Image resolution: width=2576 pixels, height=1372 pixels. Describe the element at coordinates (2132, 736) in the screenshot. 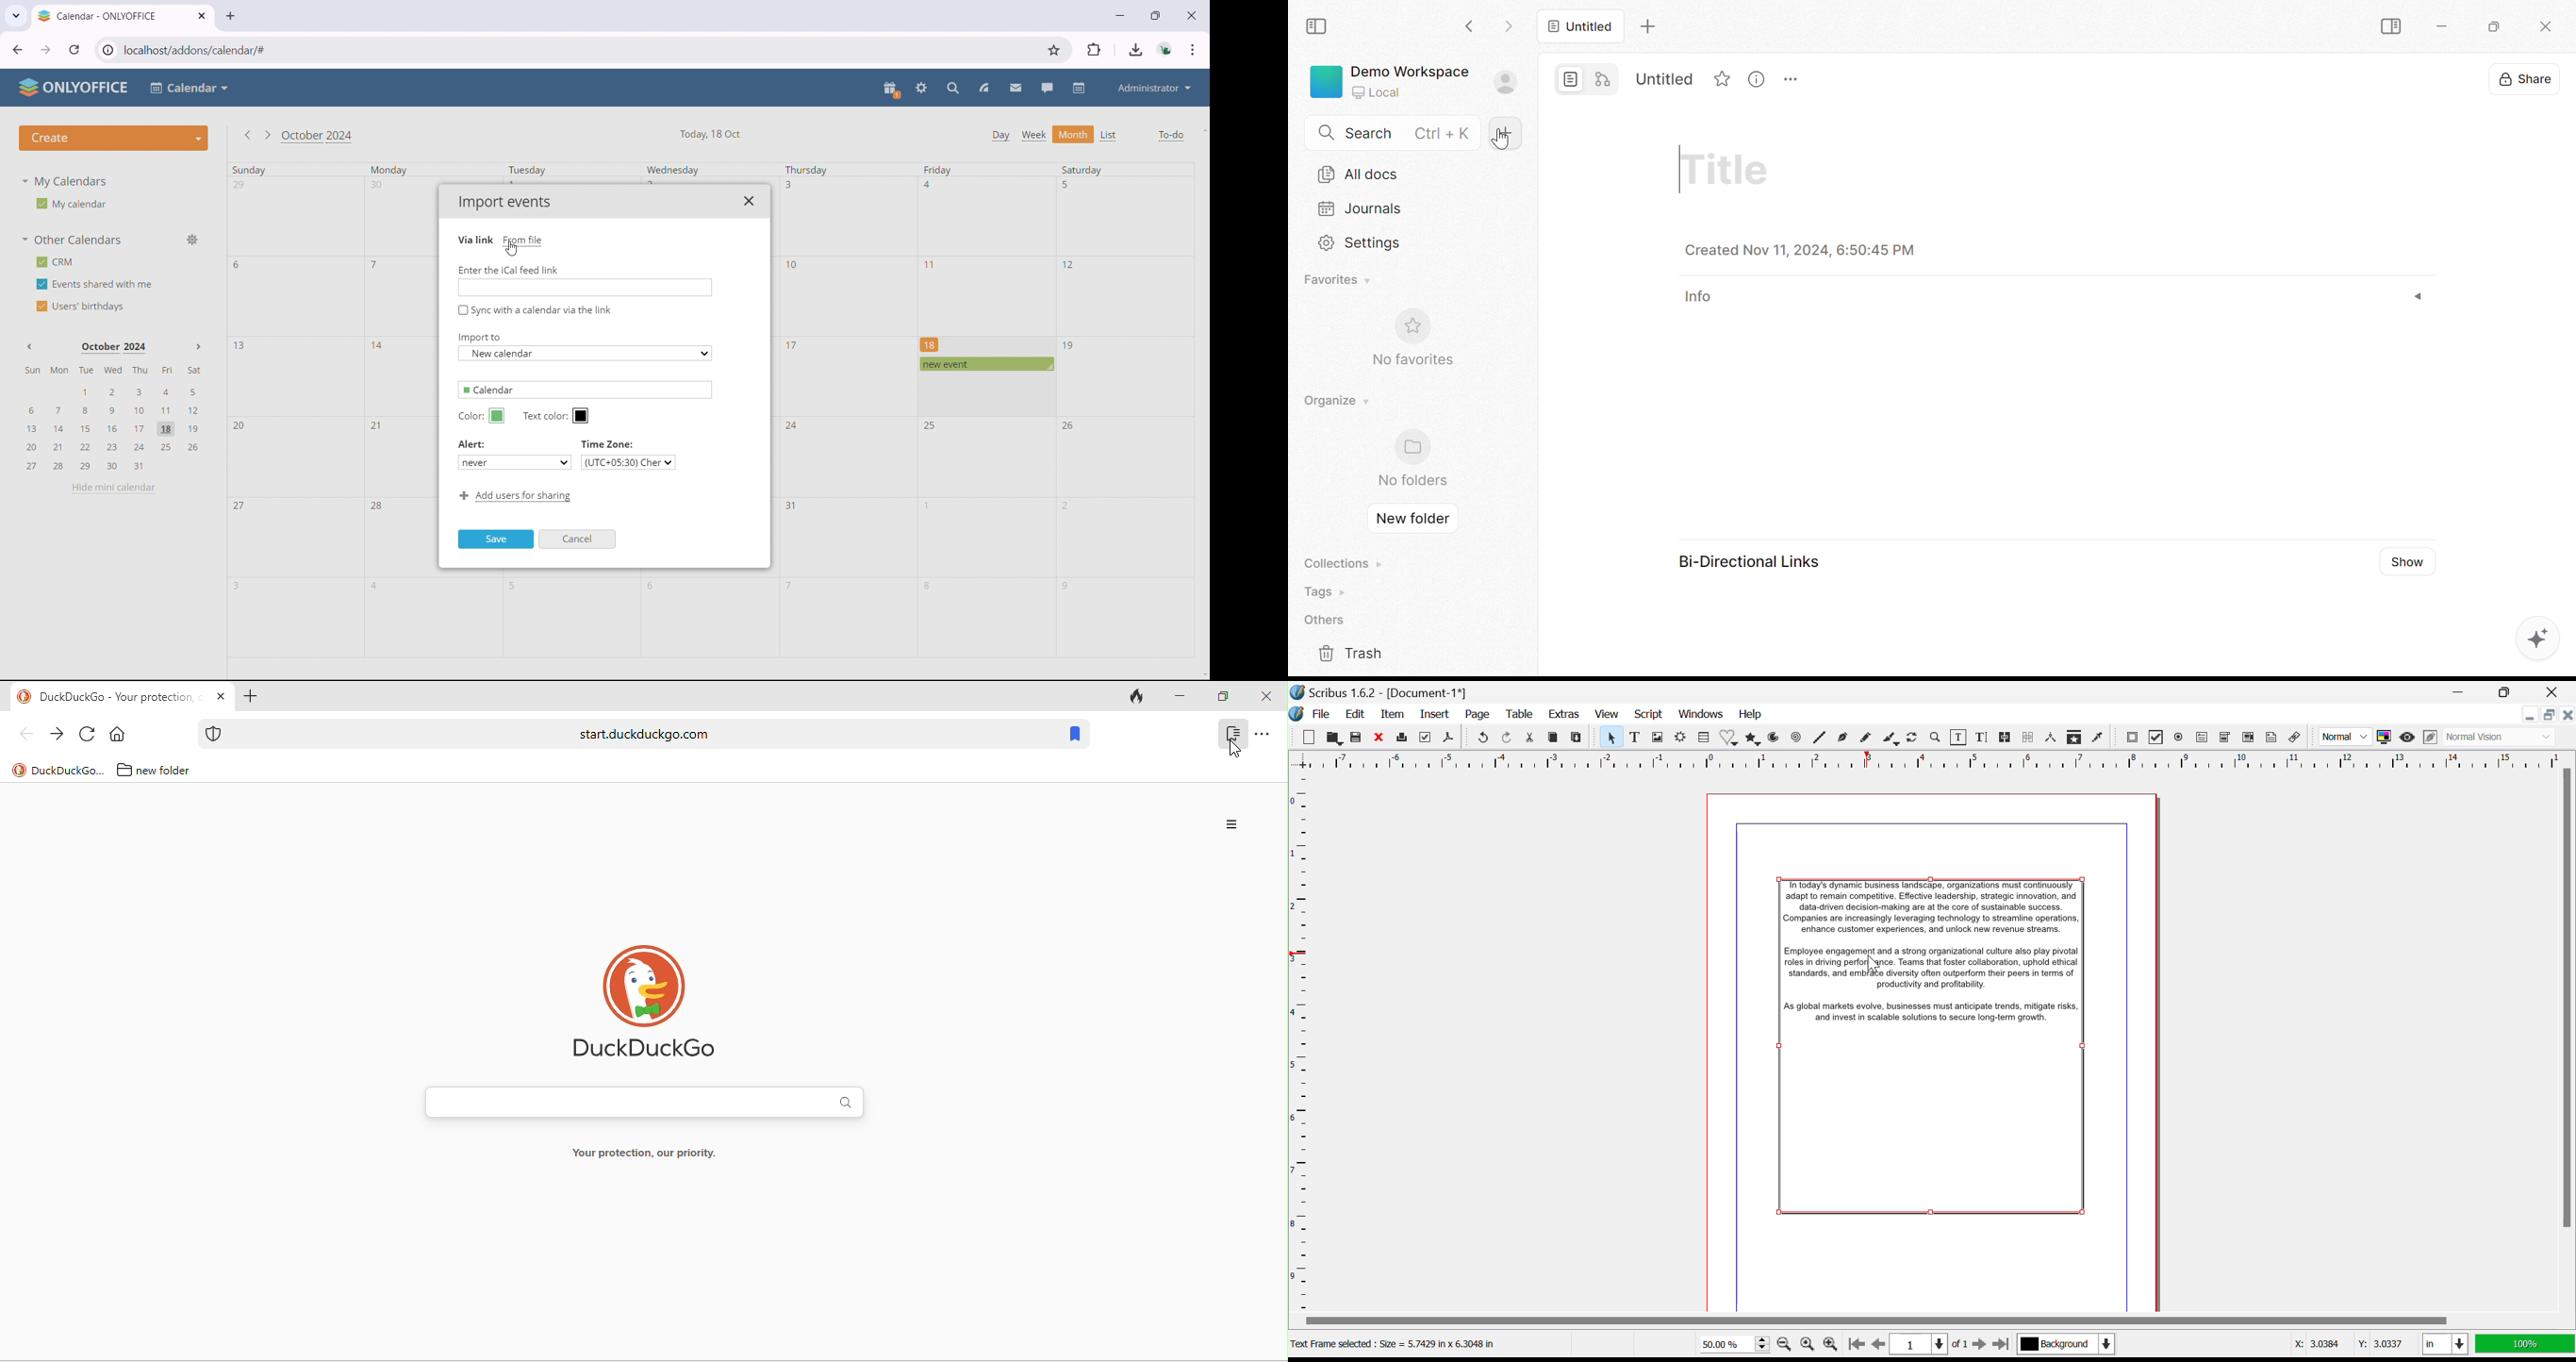

I see `Pdf Push button` at that location.